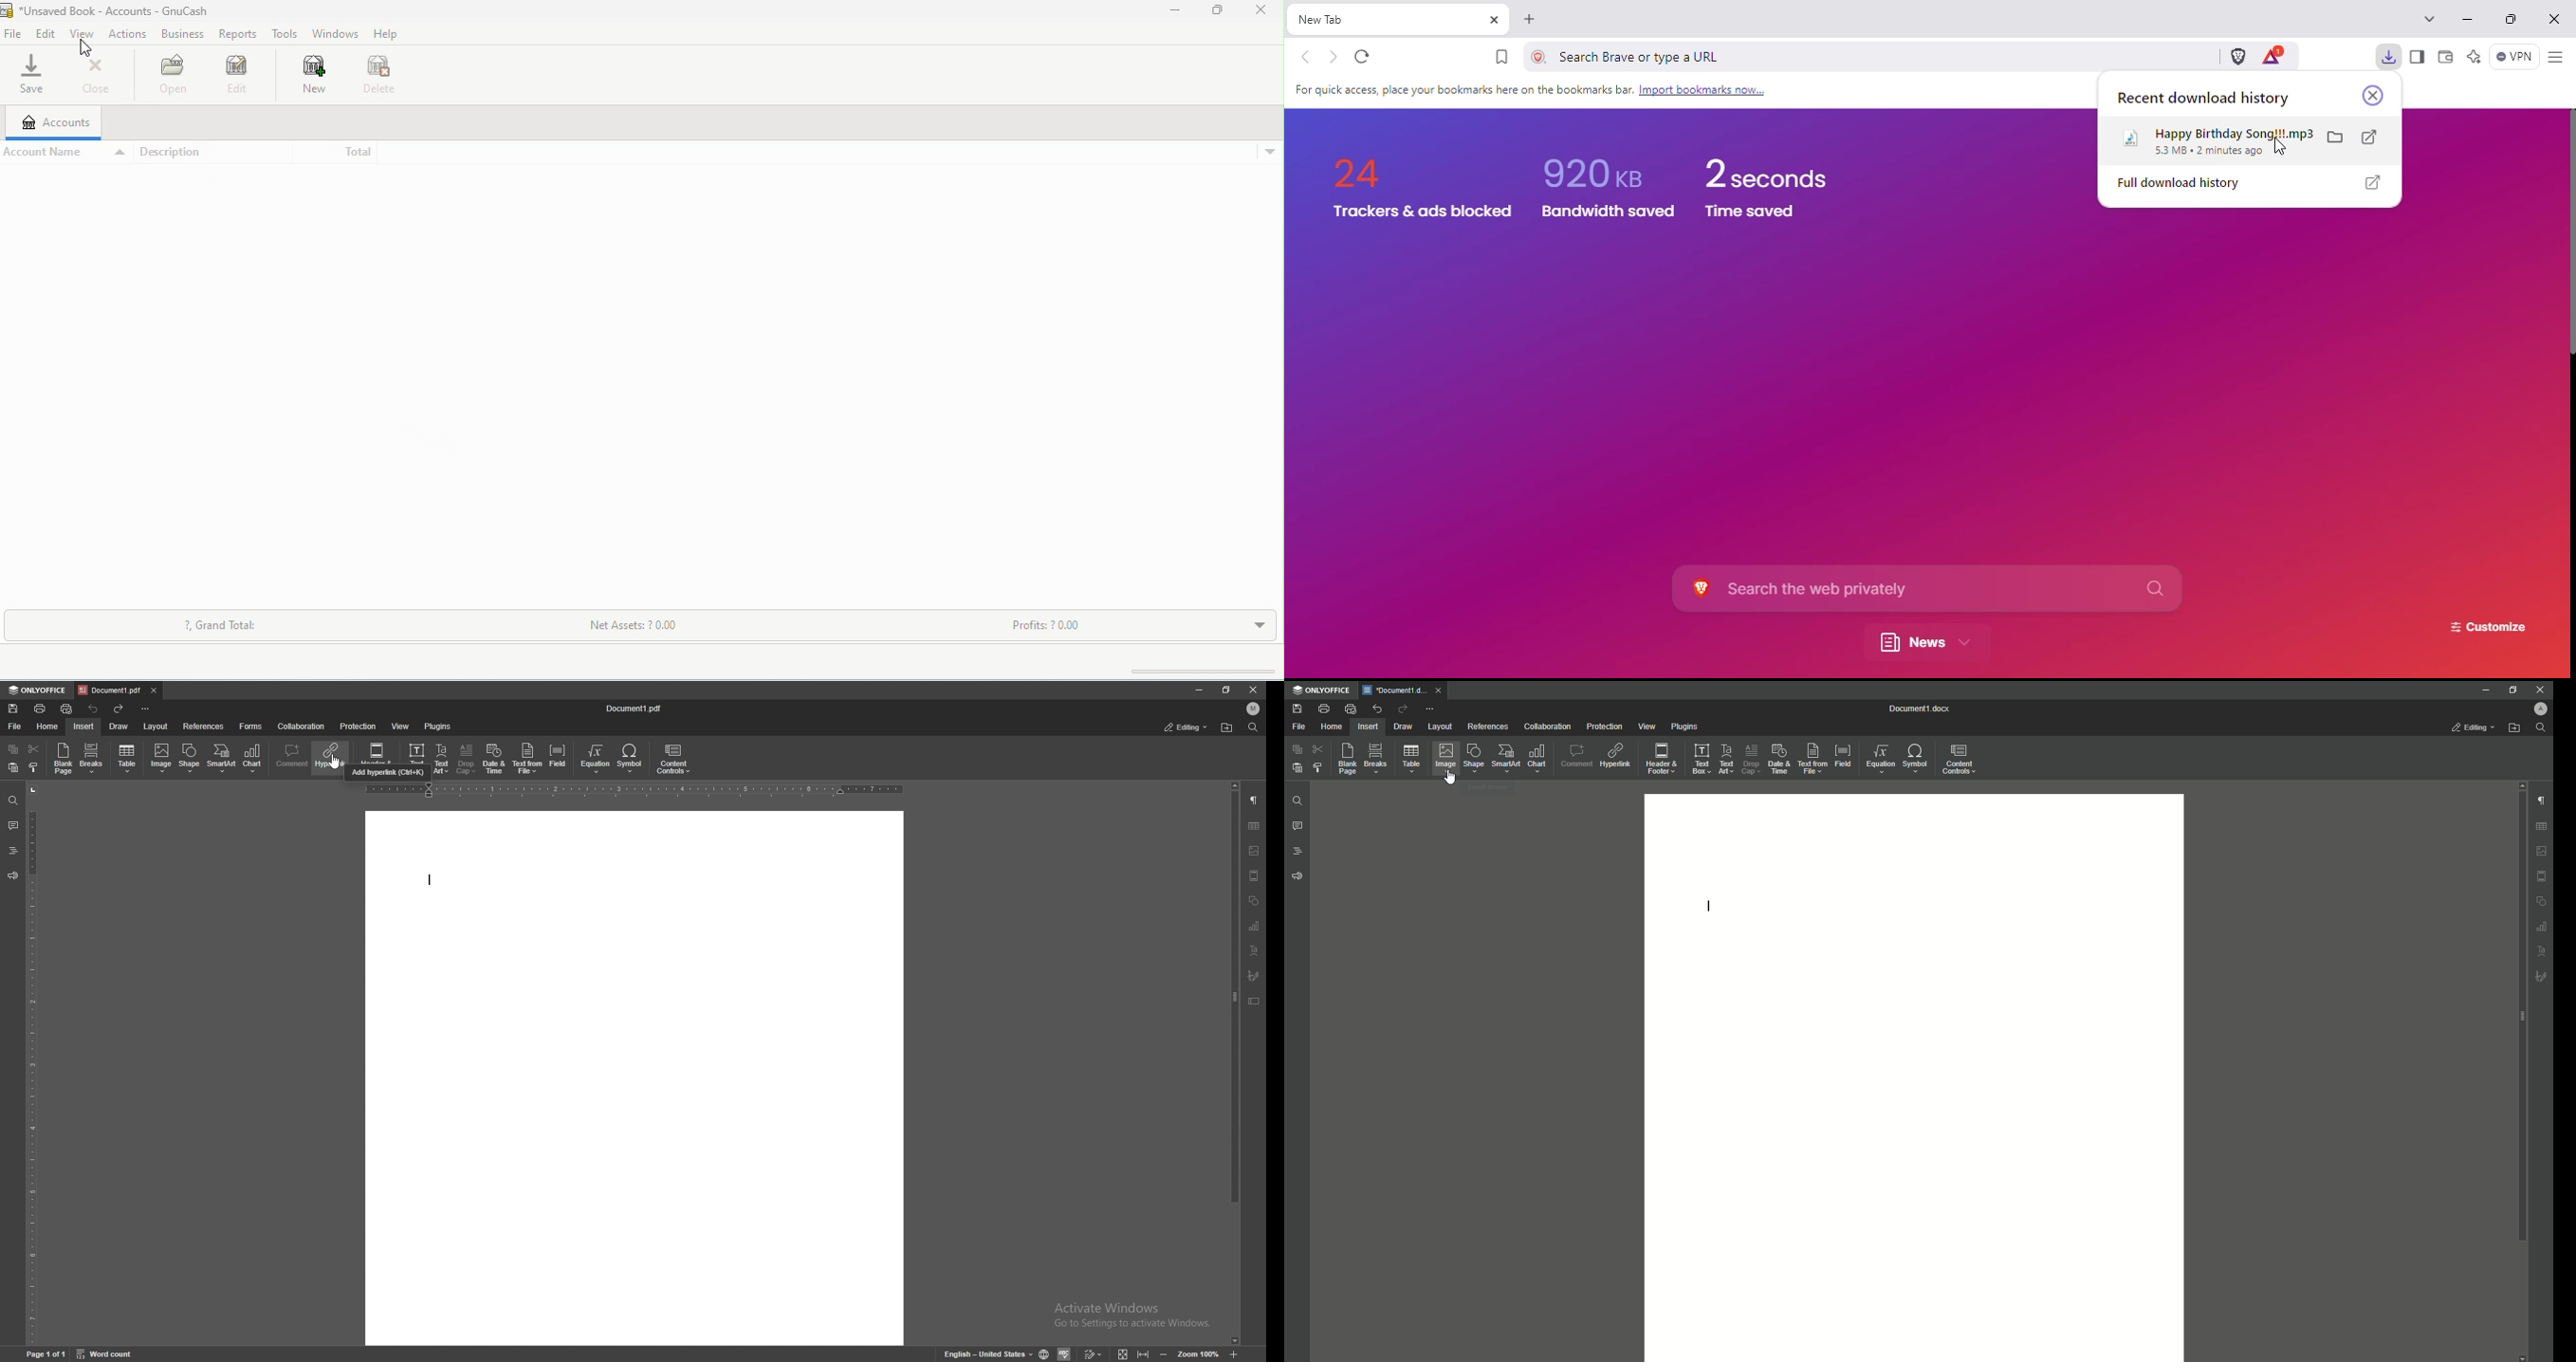  What do you see at coordinates (171, 153) in the screenshot?
I see `description` at bounding box center [171, 153].